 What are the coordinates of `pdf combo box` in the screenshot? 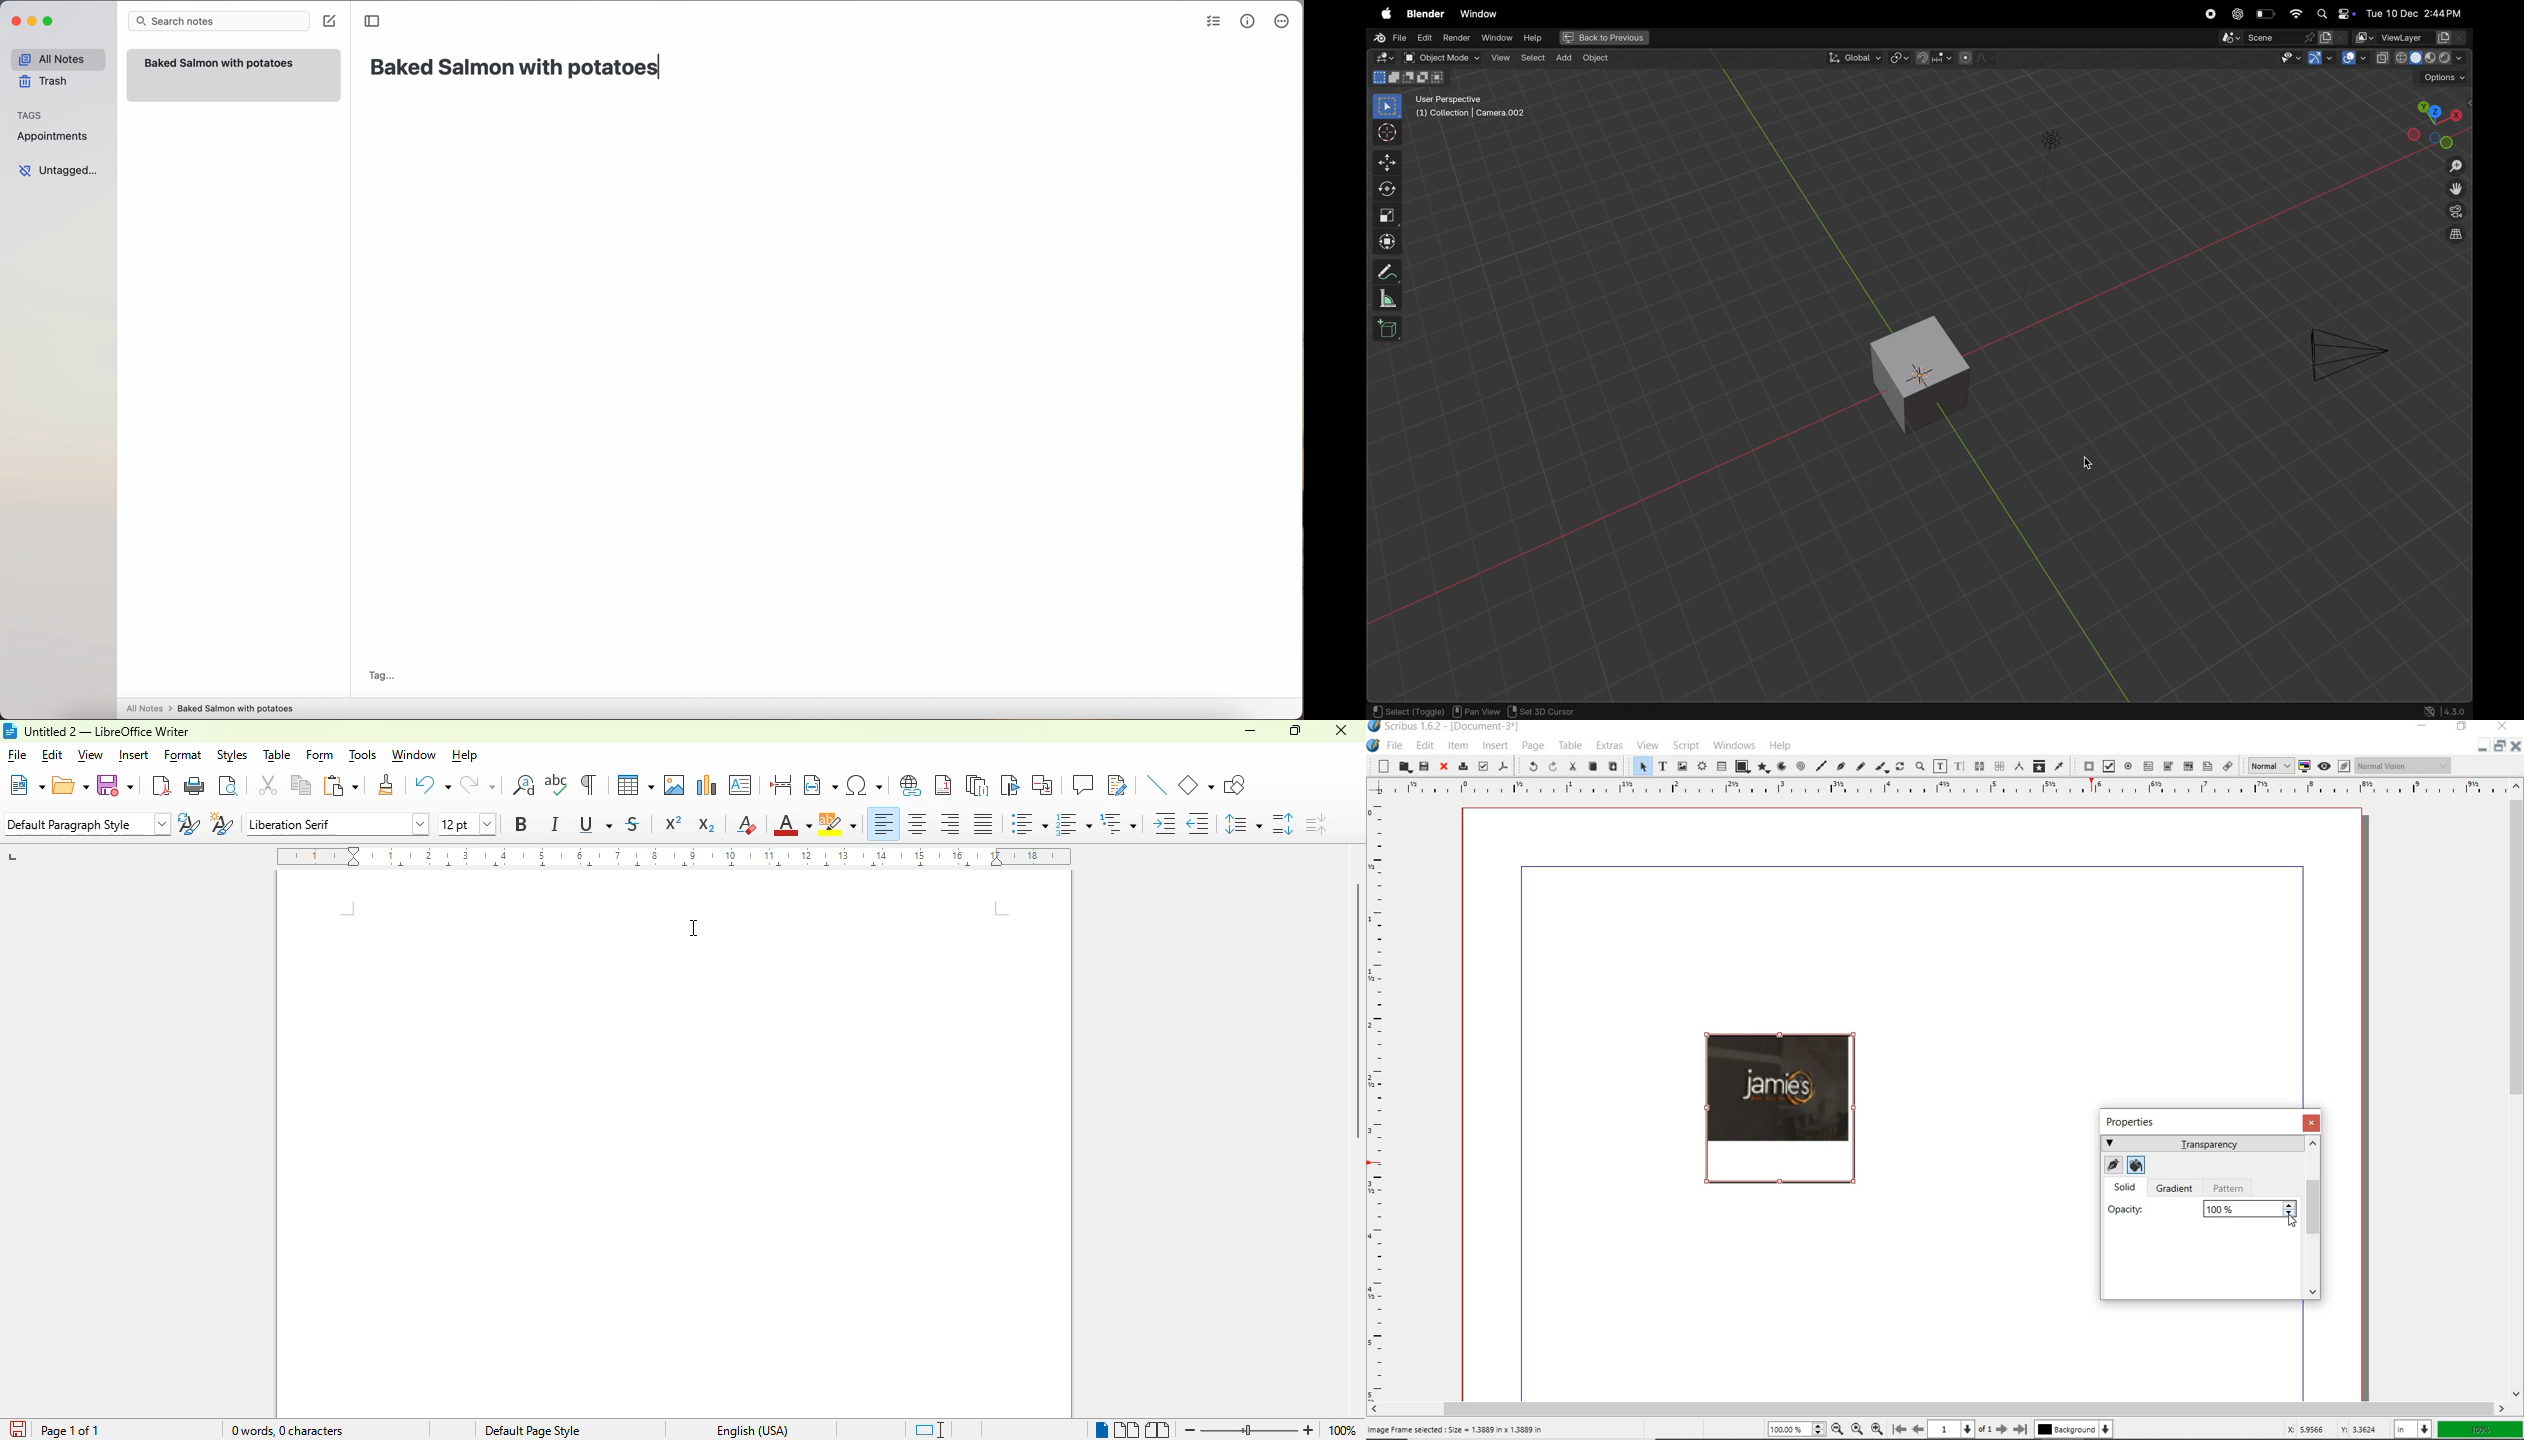 It's located at (2168, 766).